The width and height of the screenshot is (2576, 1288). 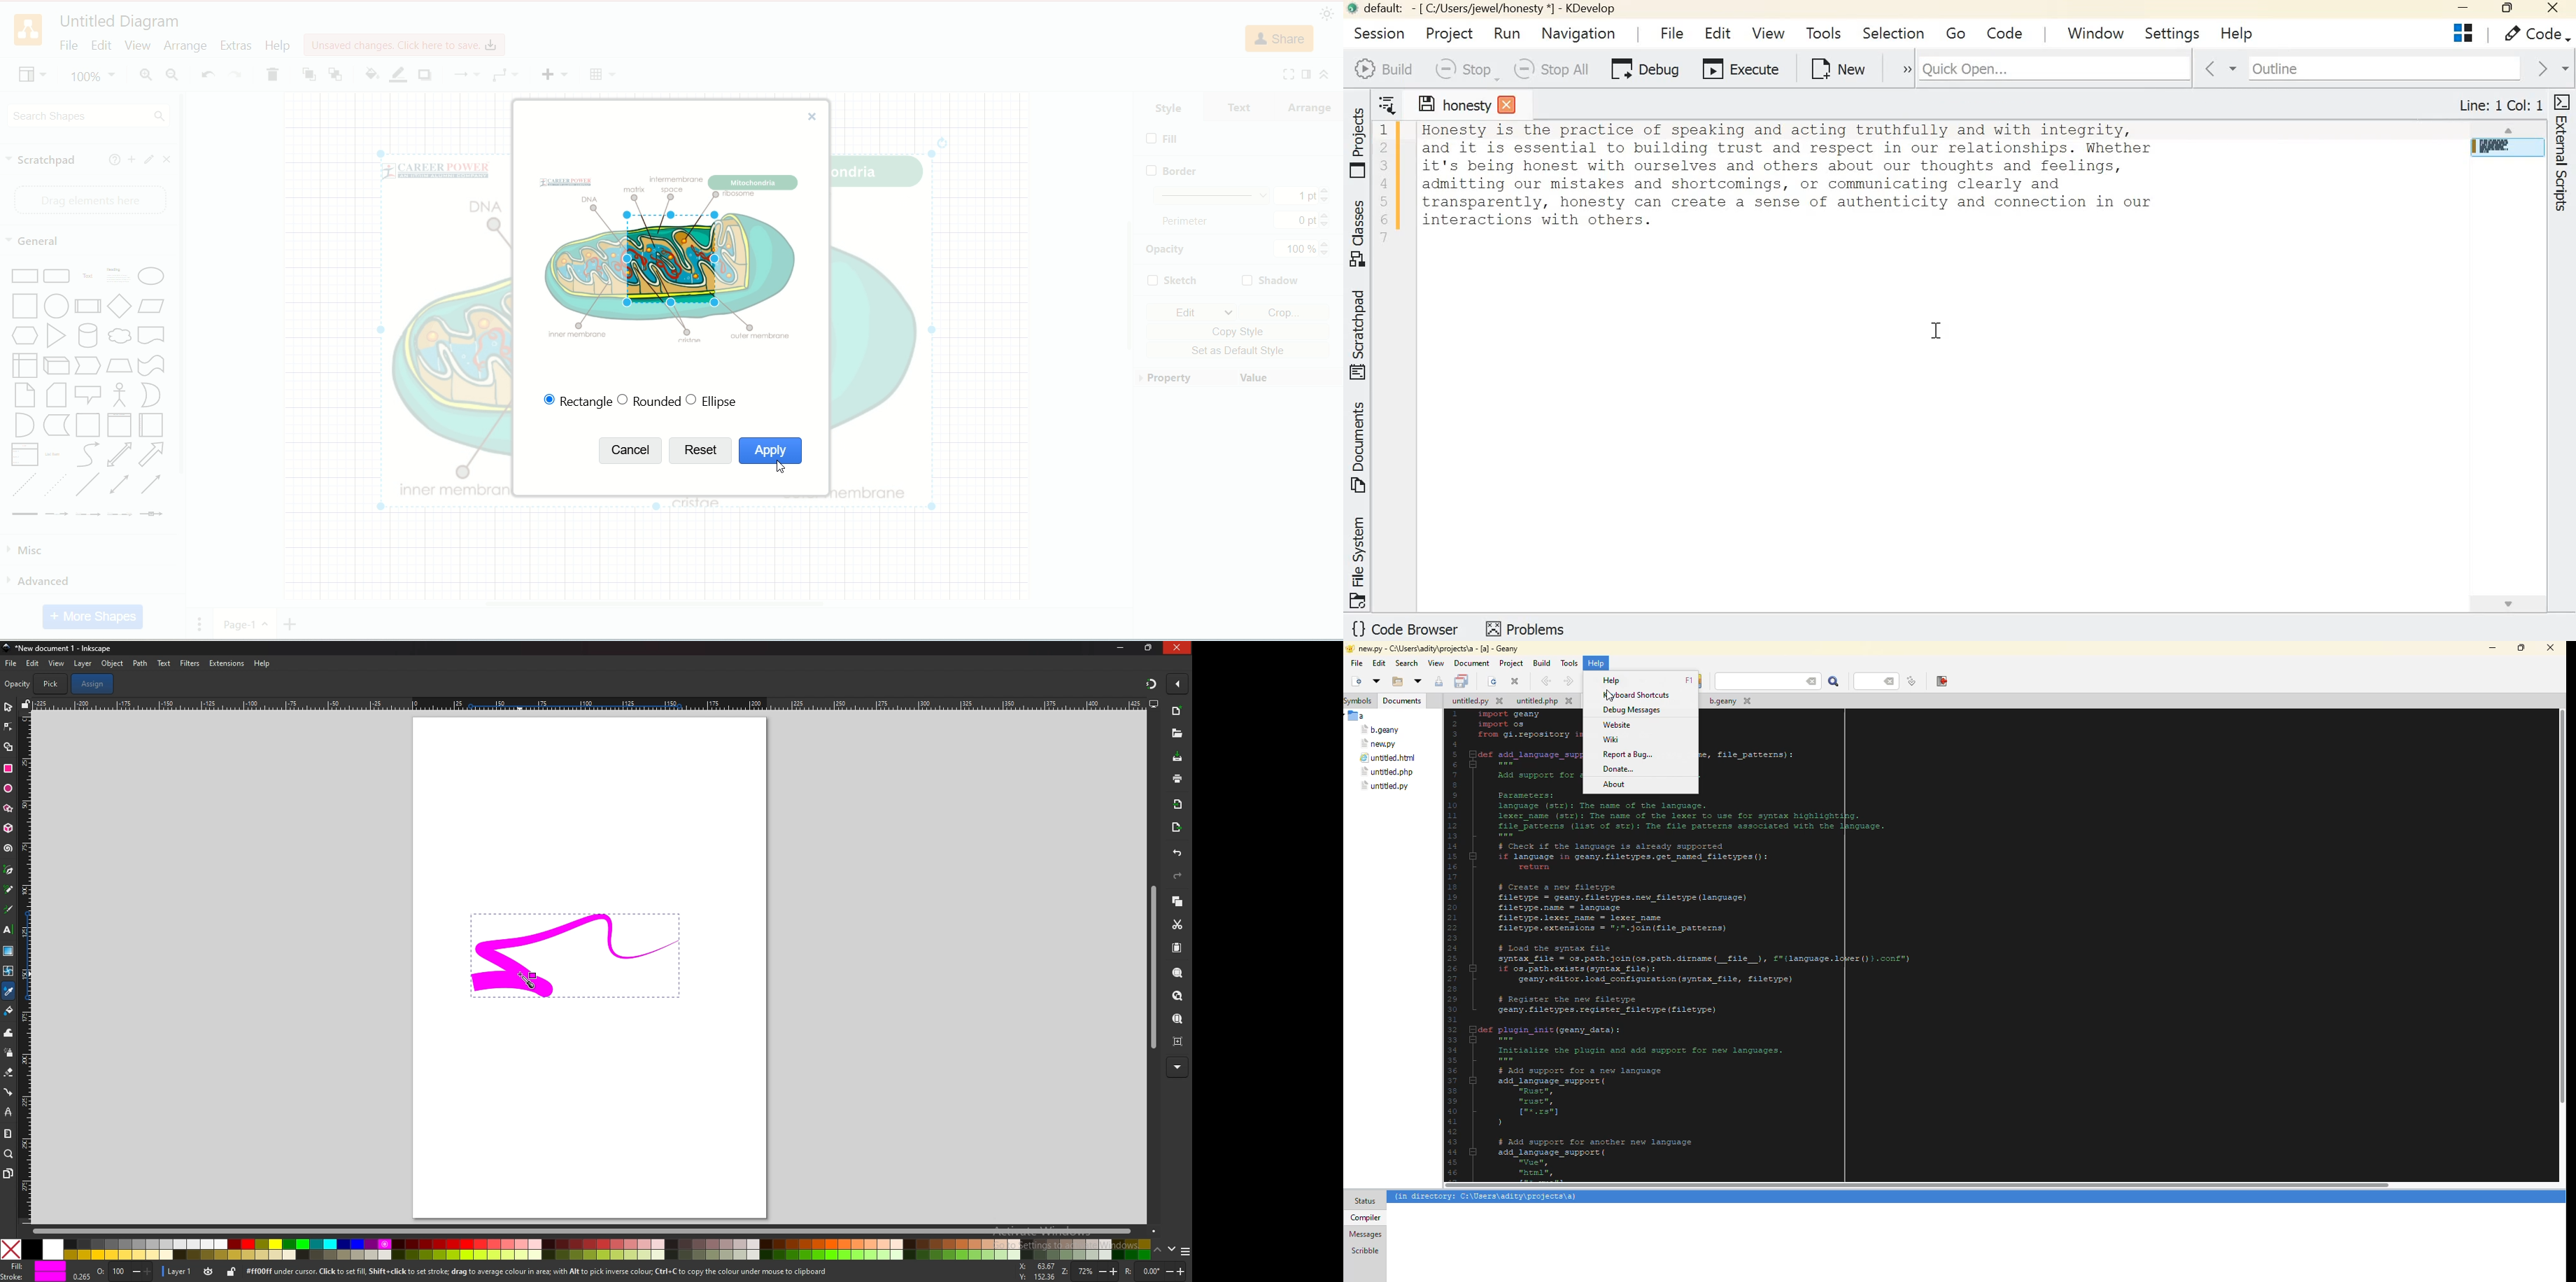 I want to click on Arrow, so click(x=152, y=456).